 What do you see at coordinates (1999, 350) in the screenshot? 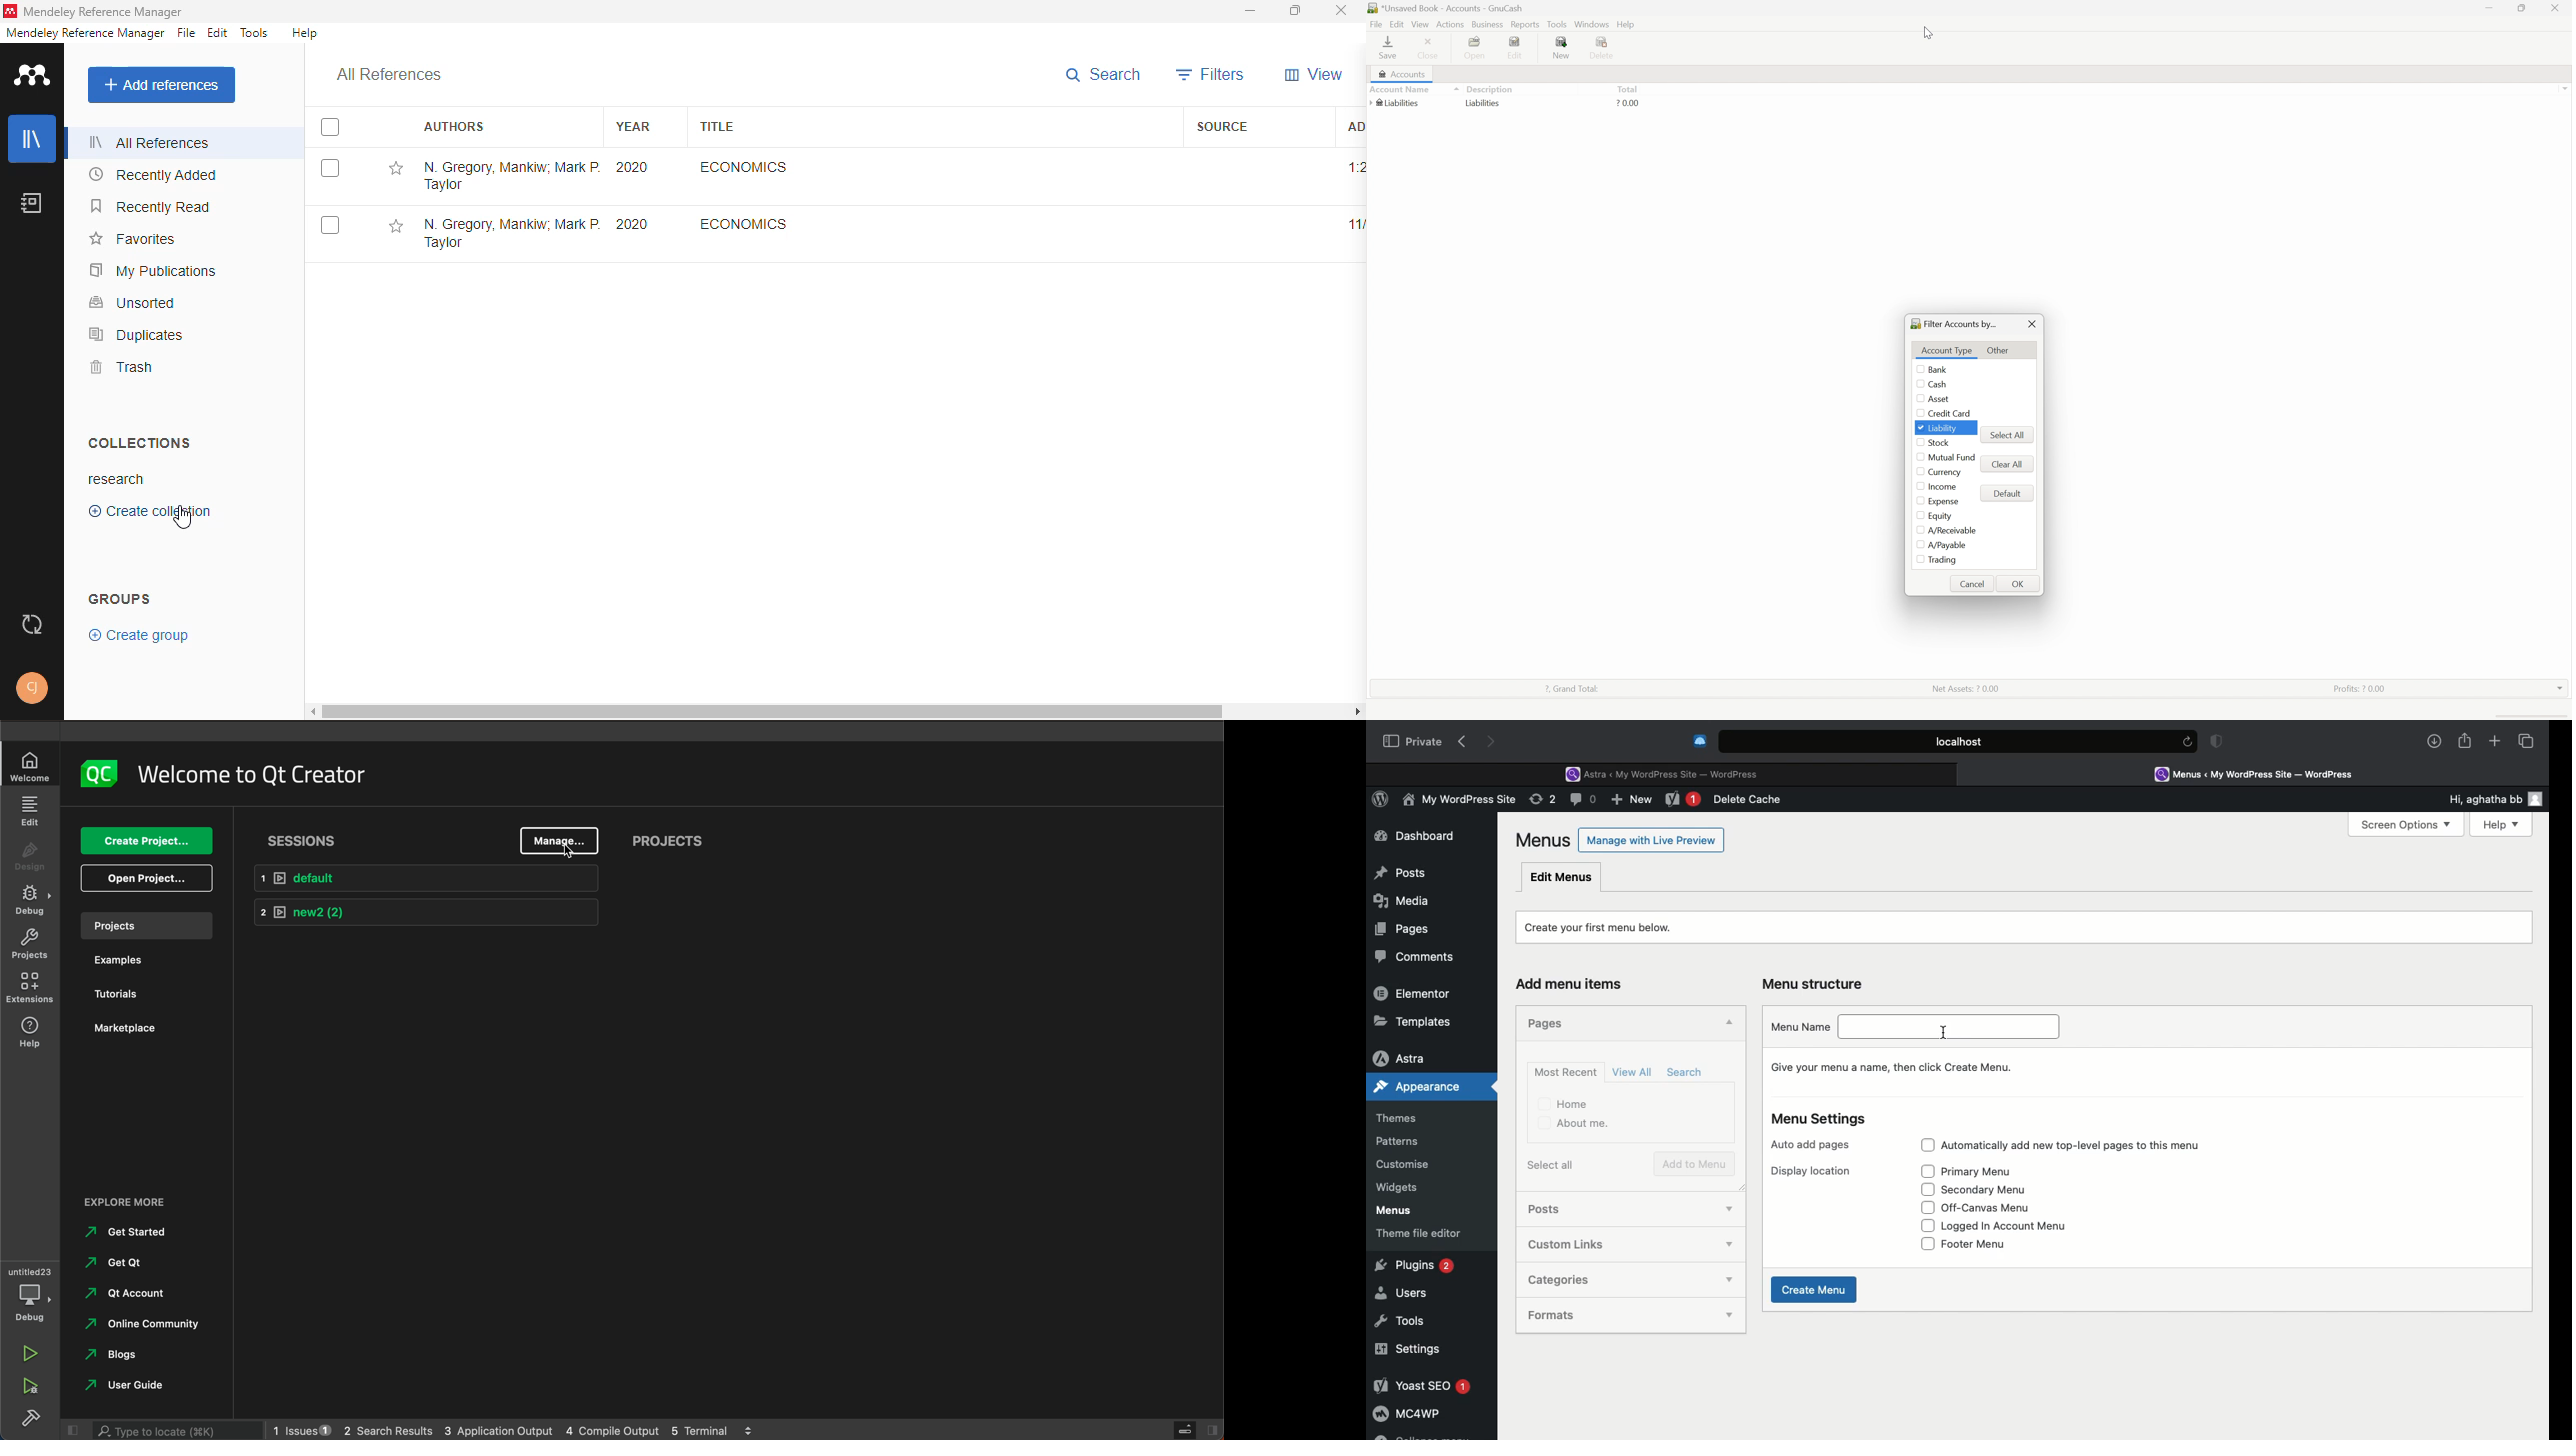
I see `Other` at bounding box center [1999, 350].